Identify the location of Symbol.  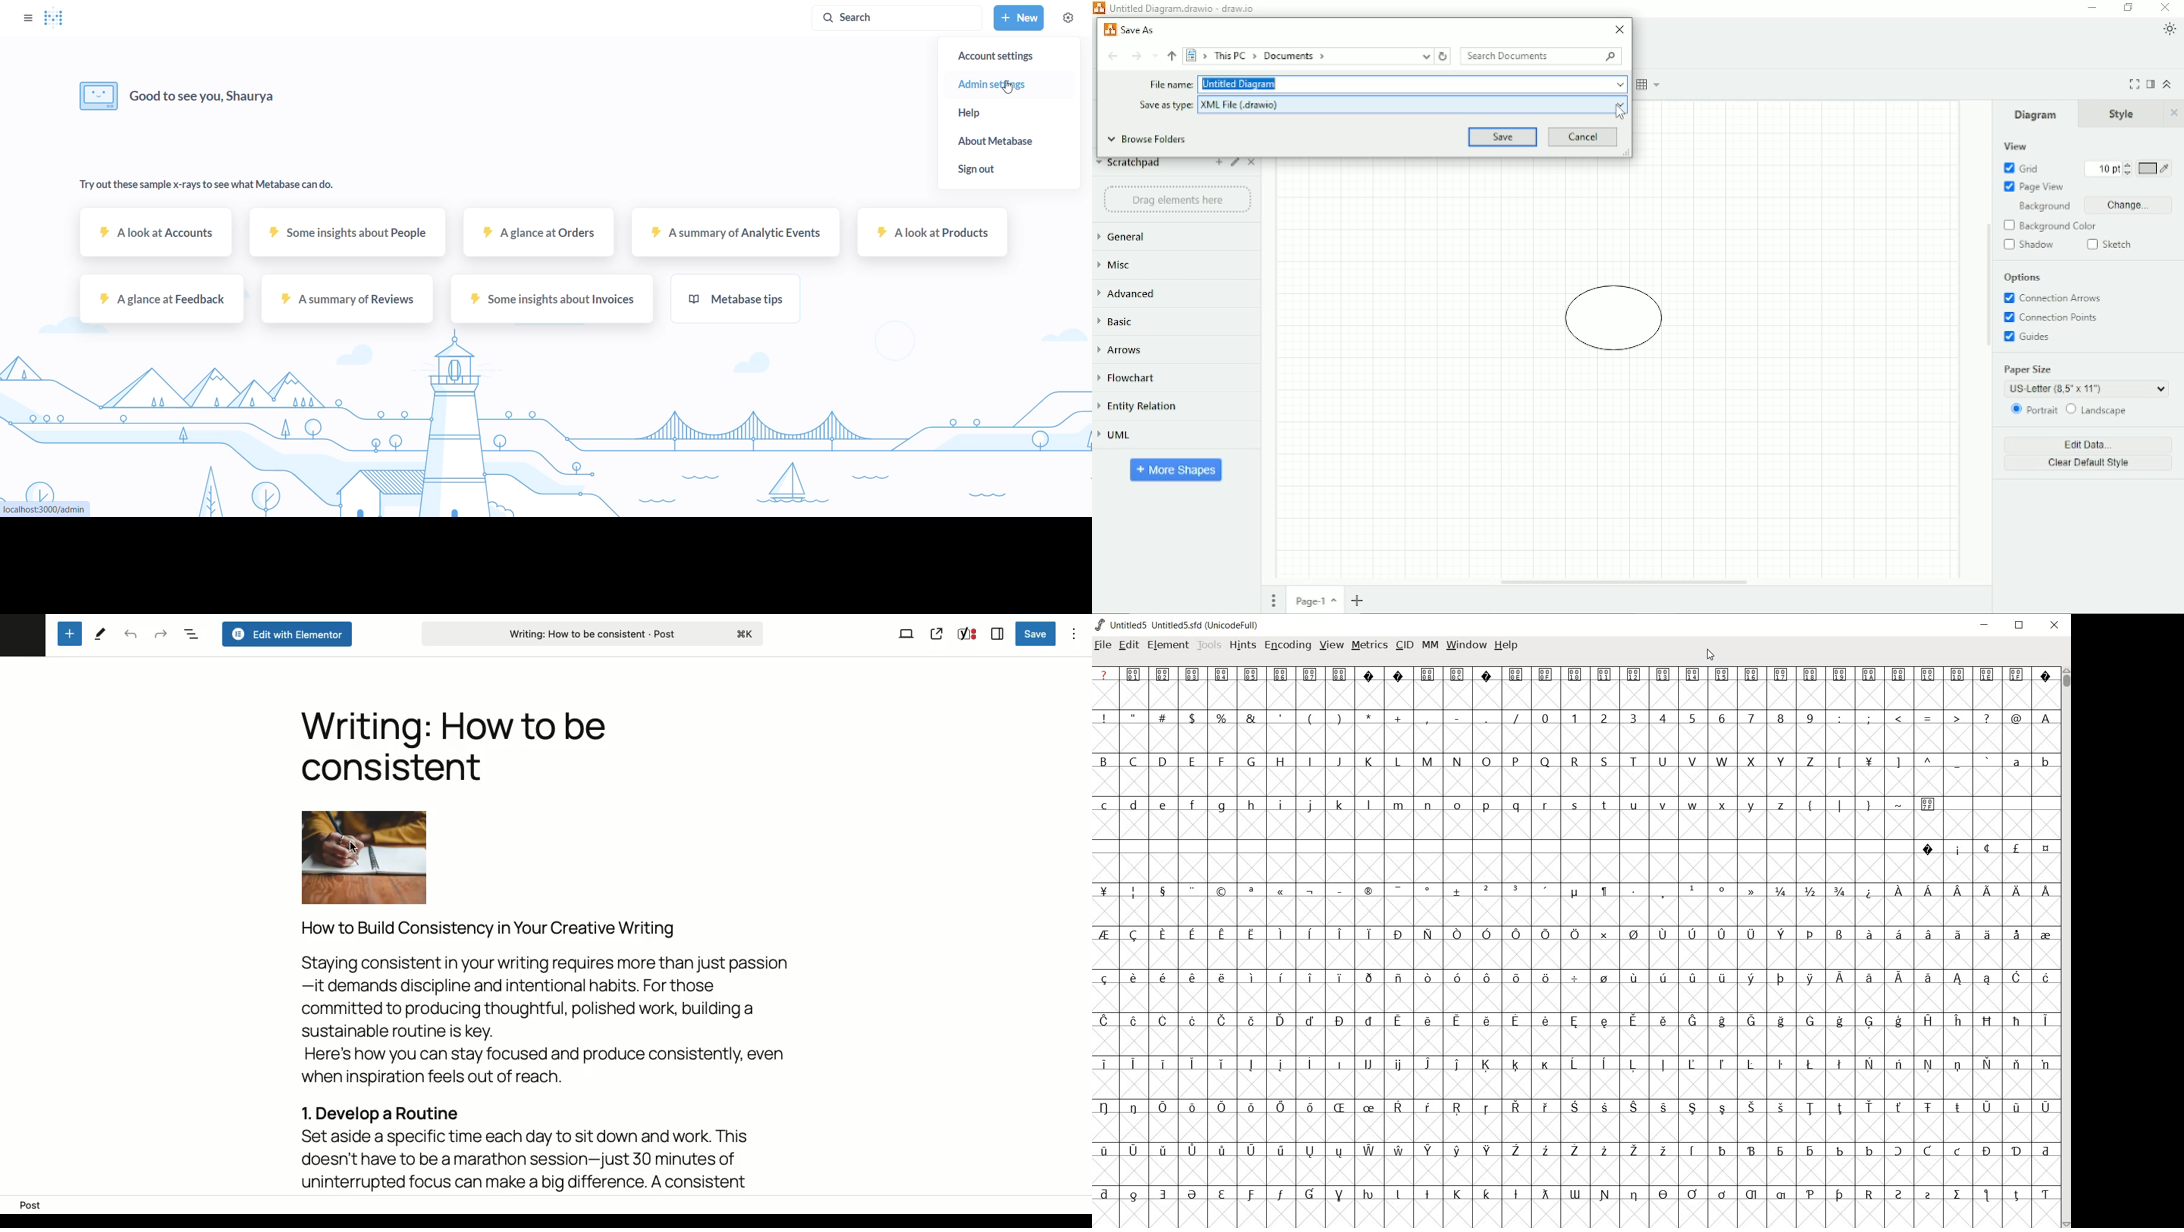
(1398, 1108).